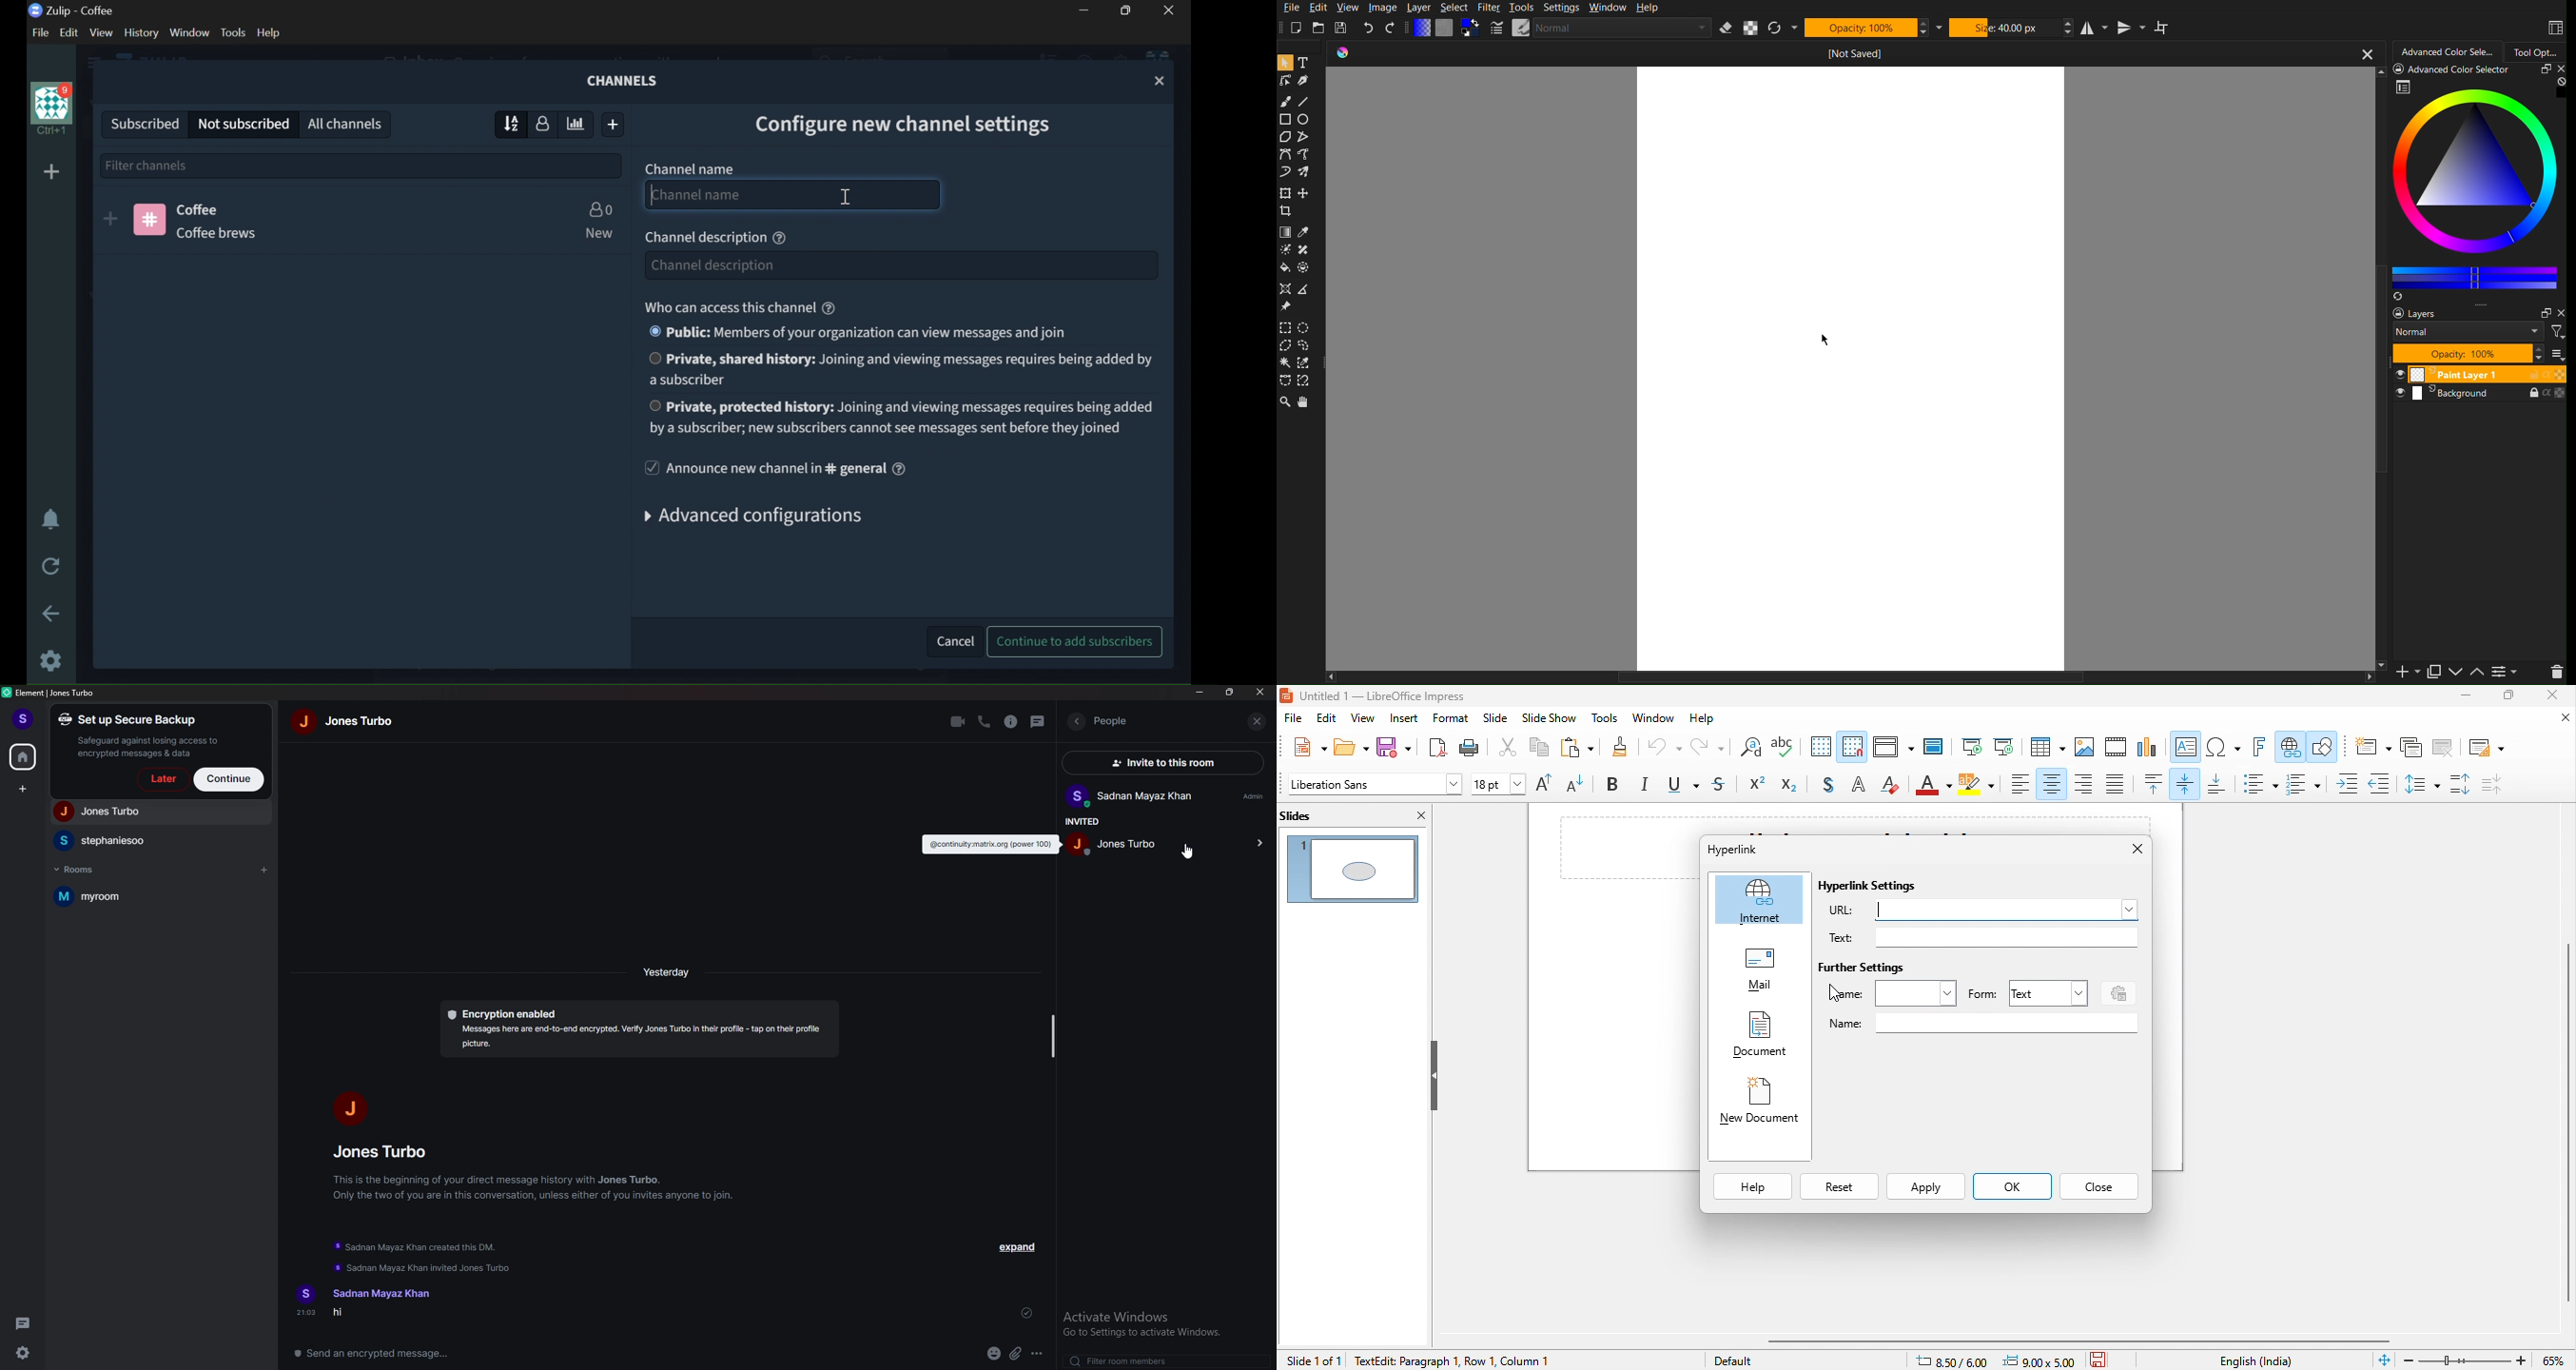 Image resolution: width=2576 pixels, height=1372 pixels. Describe the element at coordinates (1748, 750) in the screenshot. I see `find and replace` at that location.